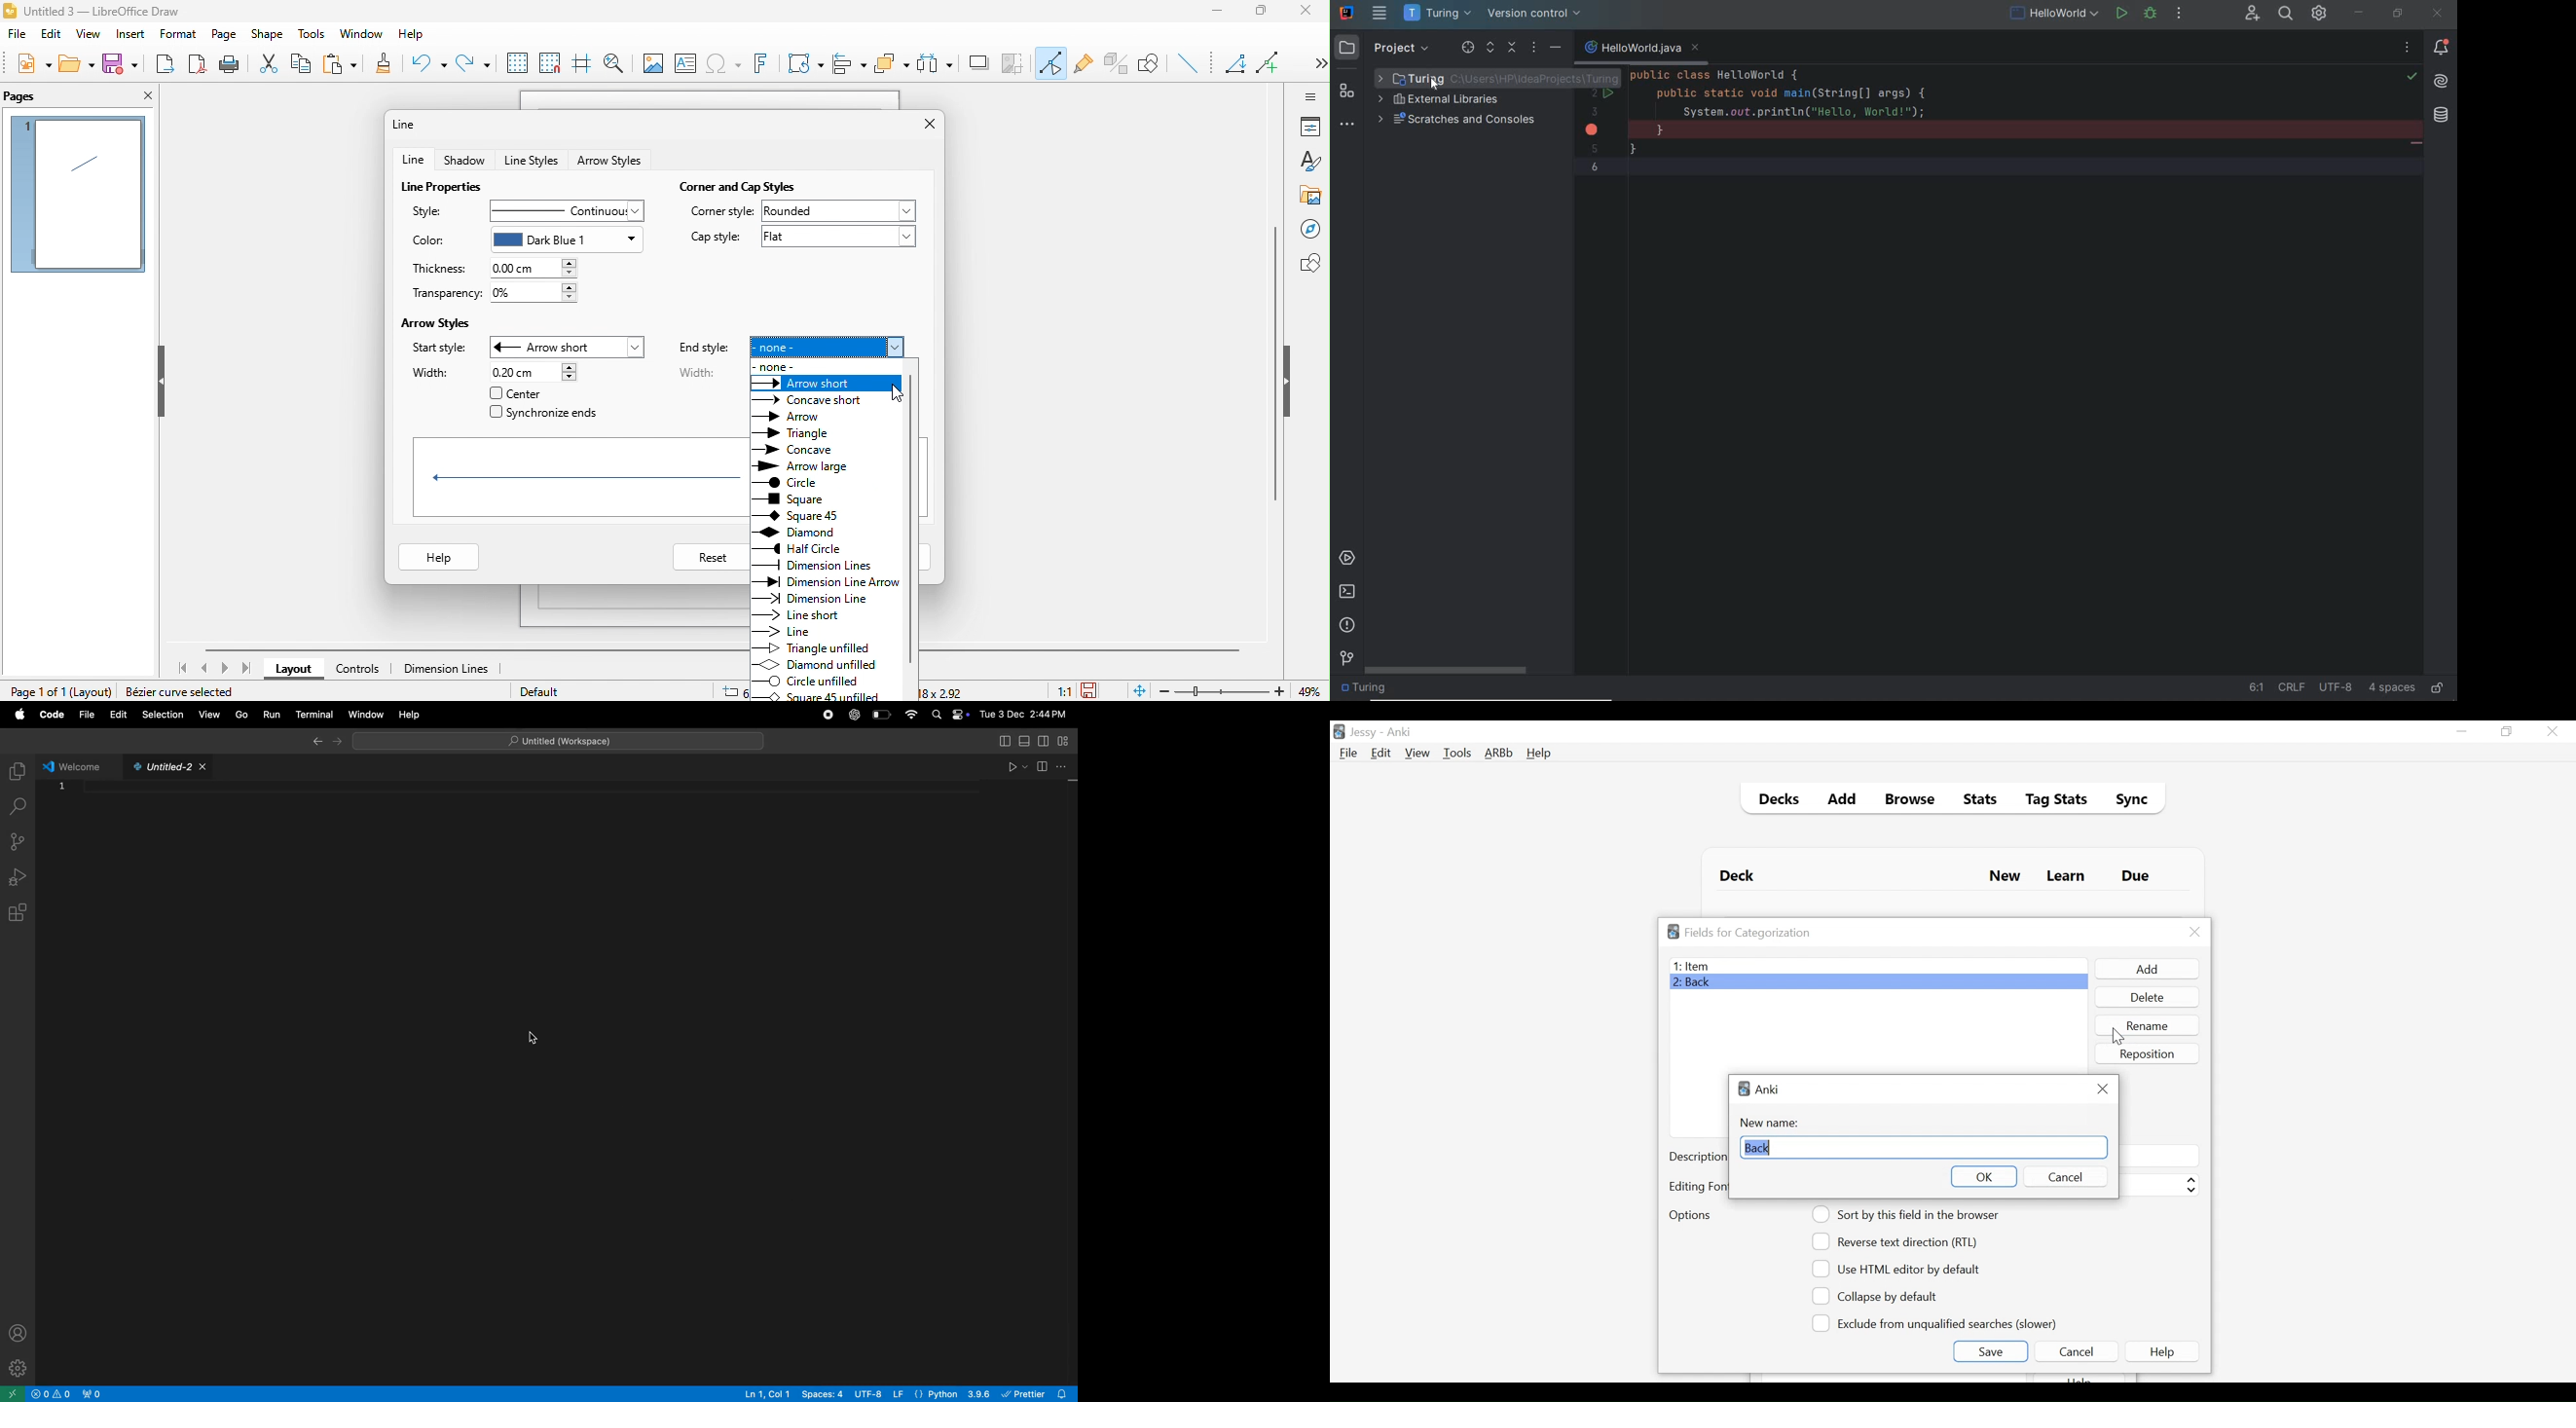 This screenshot has height=1428, width=2576. Describe the element at coordinates (1399, 732) in the screenshot. I see `Anki` at that location.